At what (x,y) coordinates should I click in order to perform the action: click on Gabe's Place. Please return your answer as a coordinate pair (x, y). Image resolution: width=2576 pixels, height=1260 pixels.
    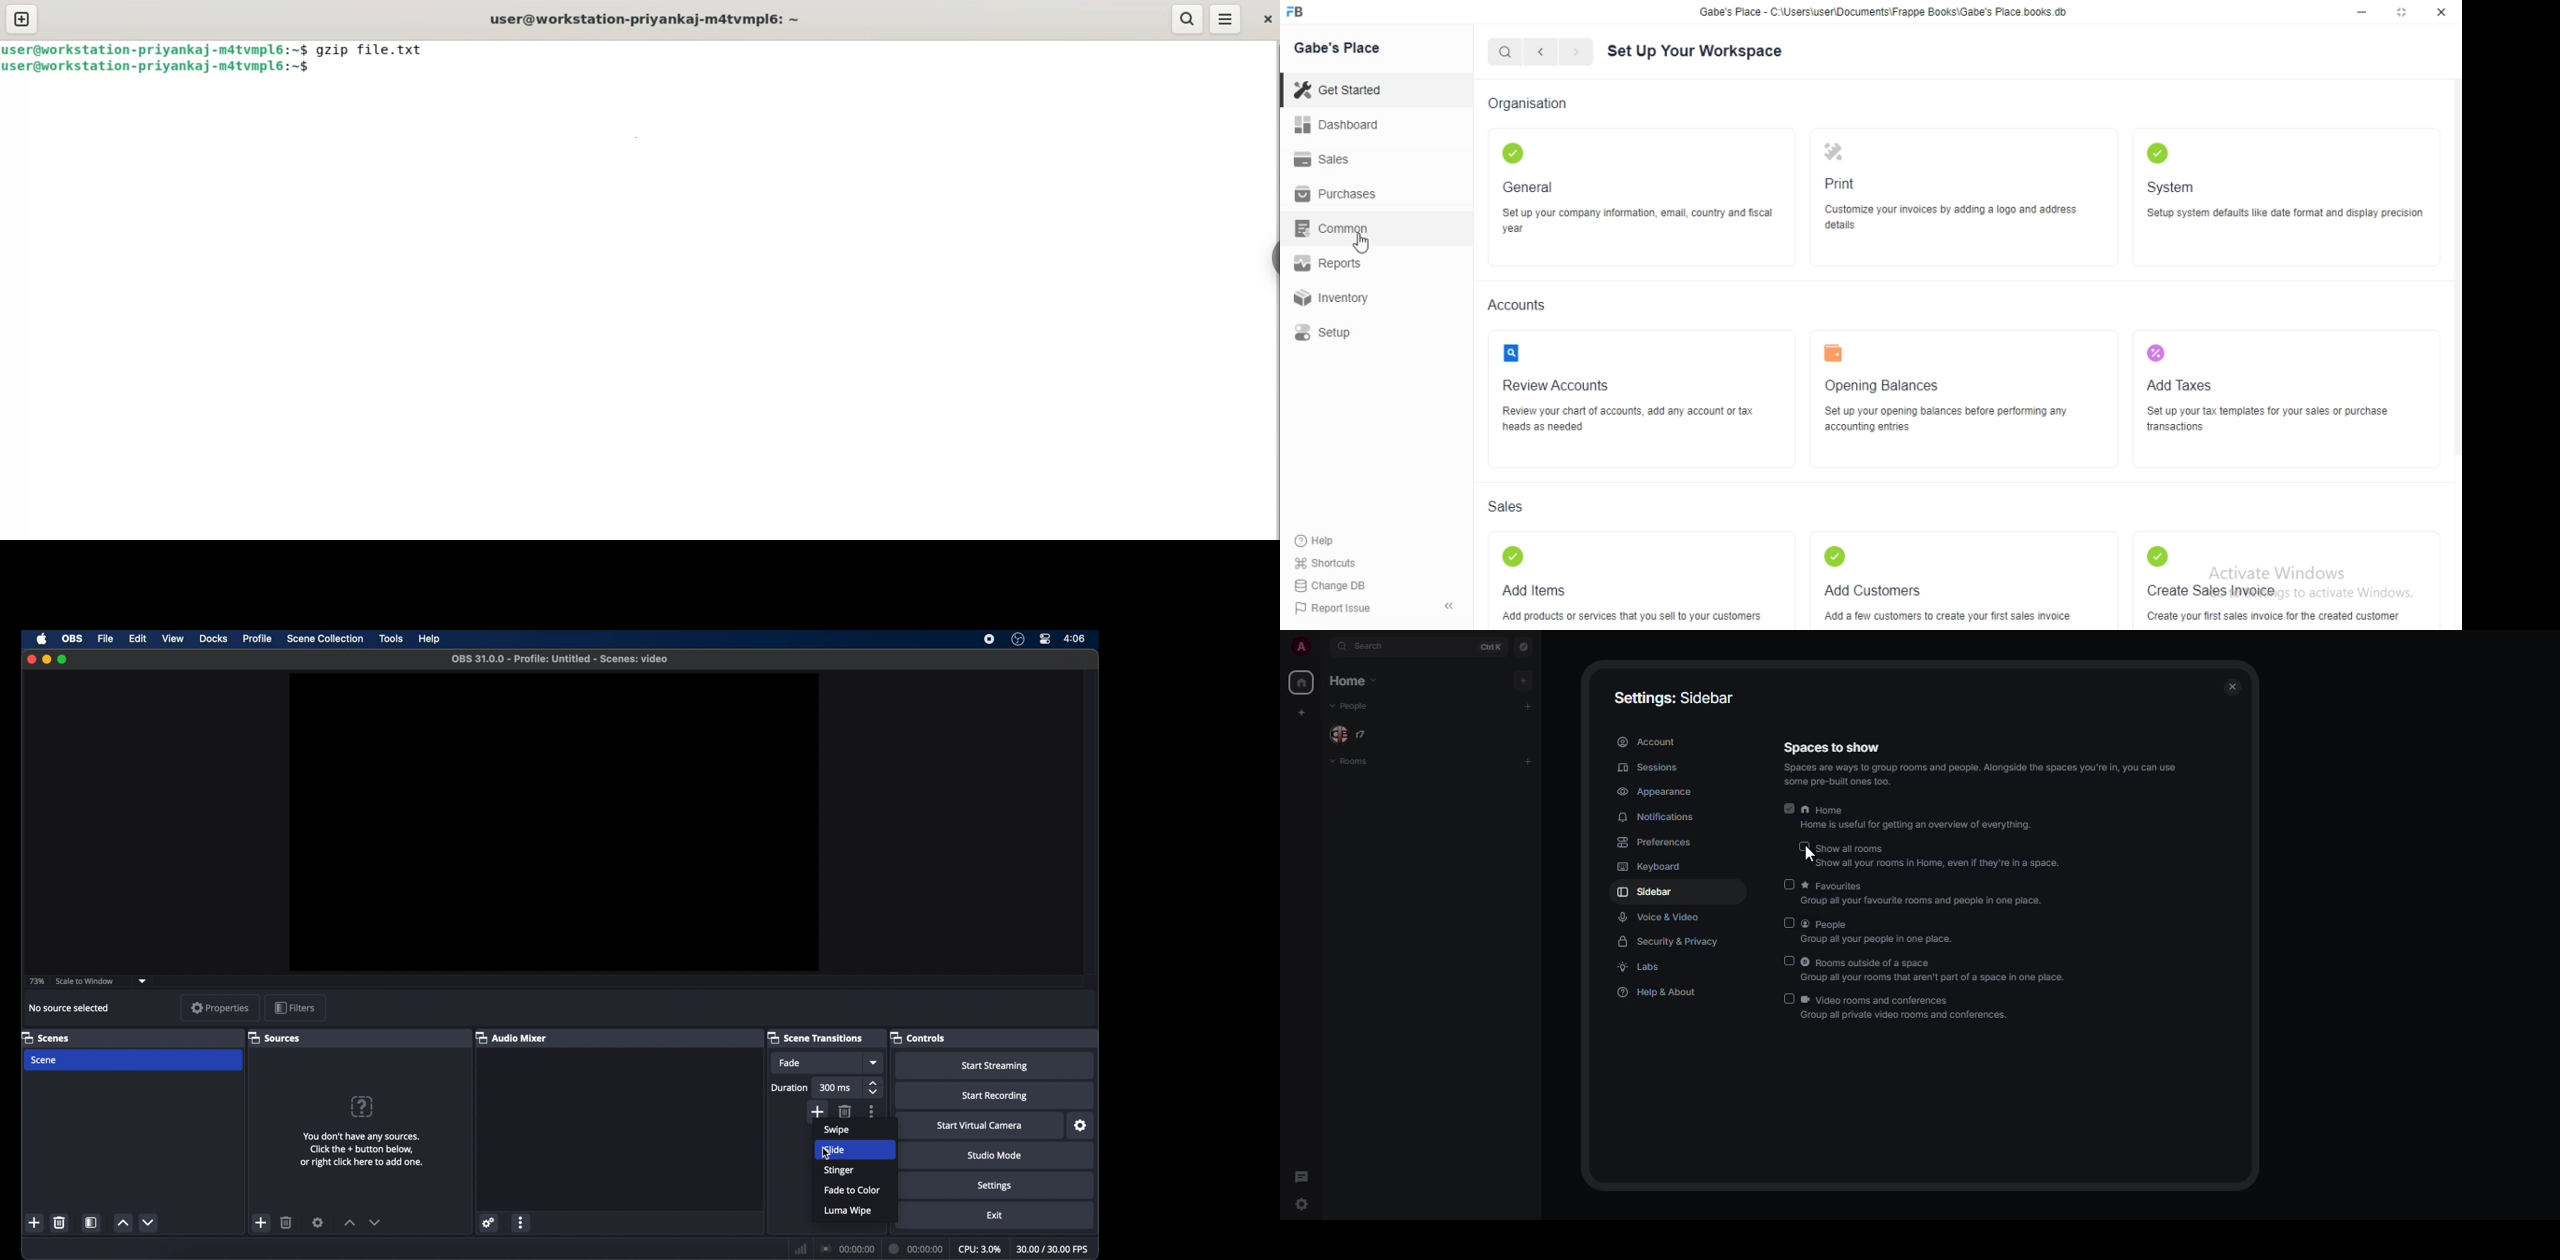
    Looking at the image, I should click on (1339, 47).